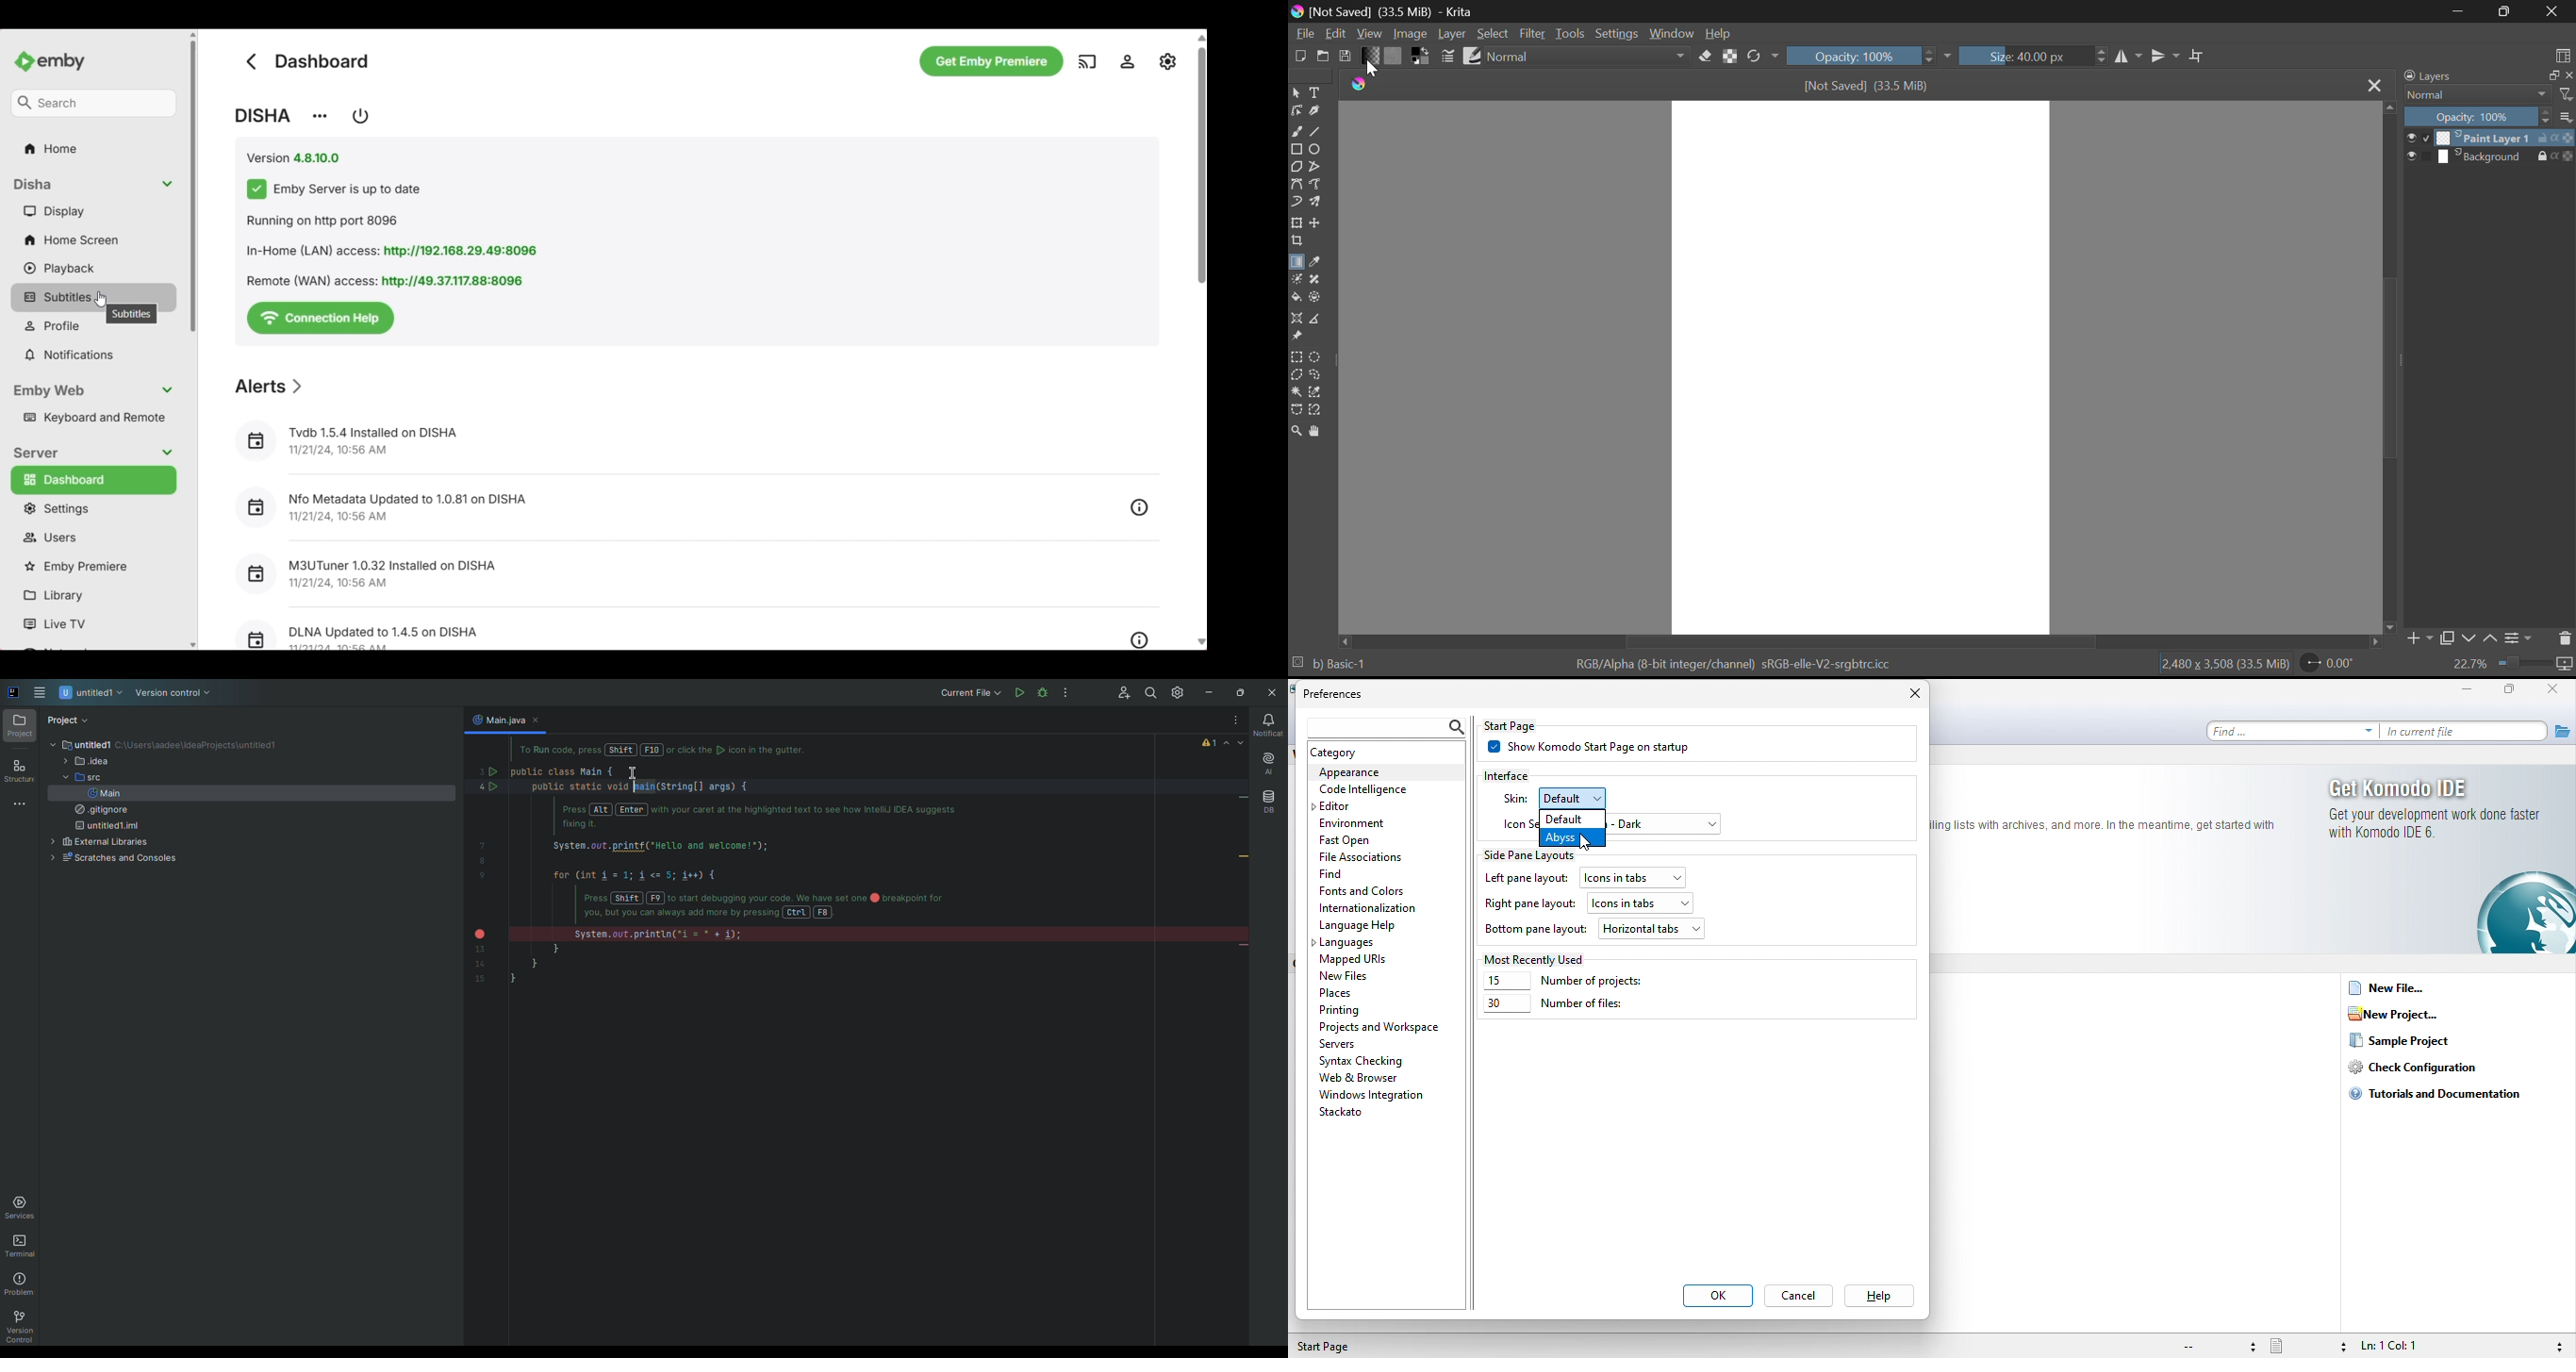 This screenshot has height=1372, width=2576. What do you see at coordinates (1316, 280) in the screenshot?
I see `Smart Patch Tool` at bounding box center [1316, 280].